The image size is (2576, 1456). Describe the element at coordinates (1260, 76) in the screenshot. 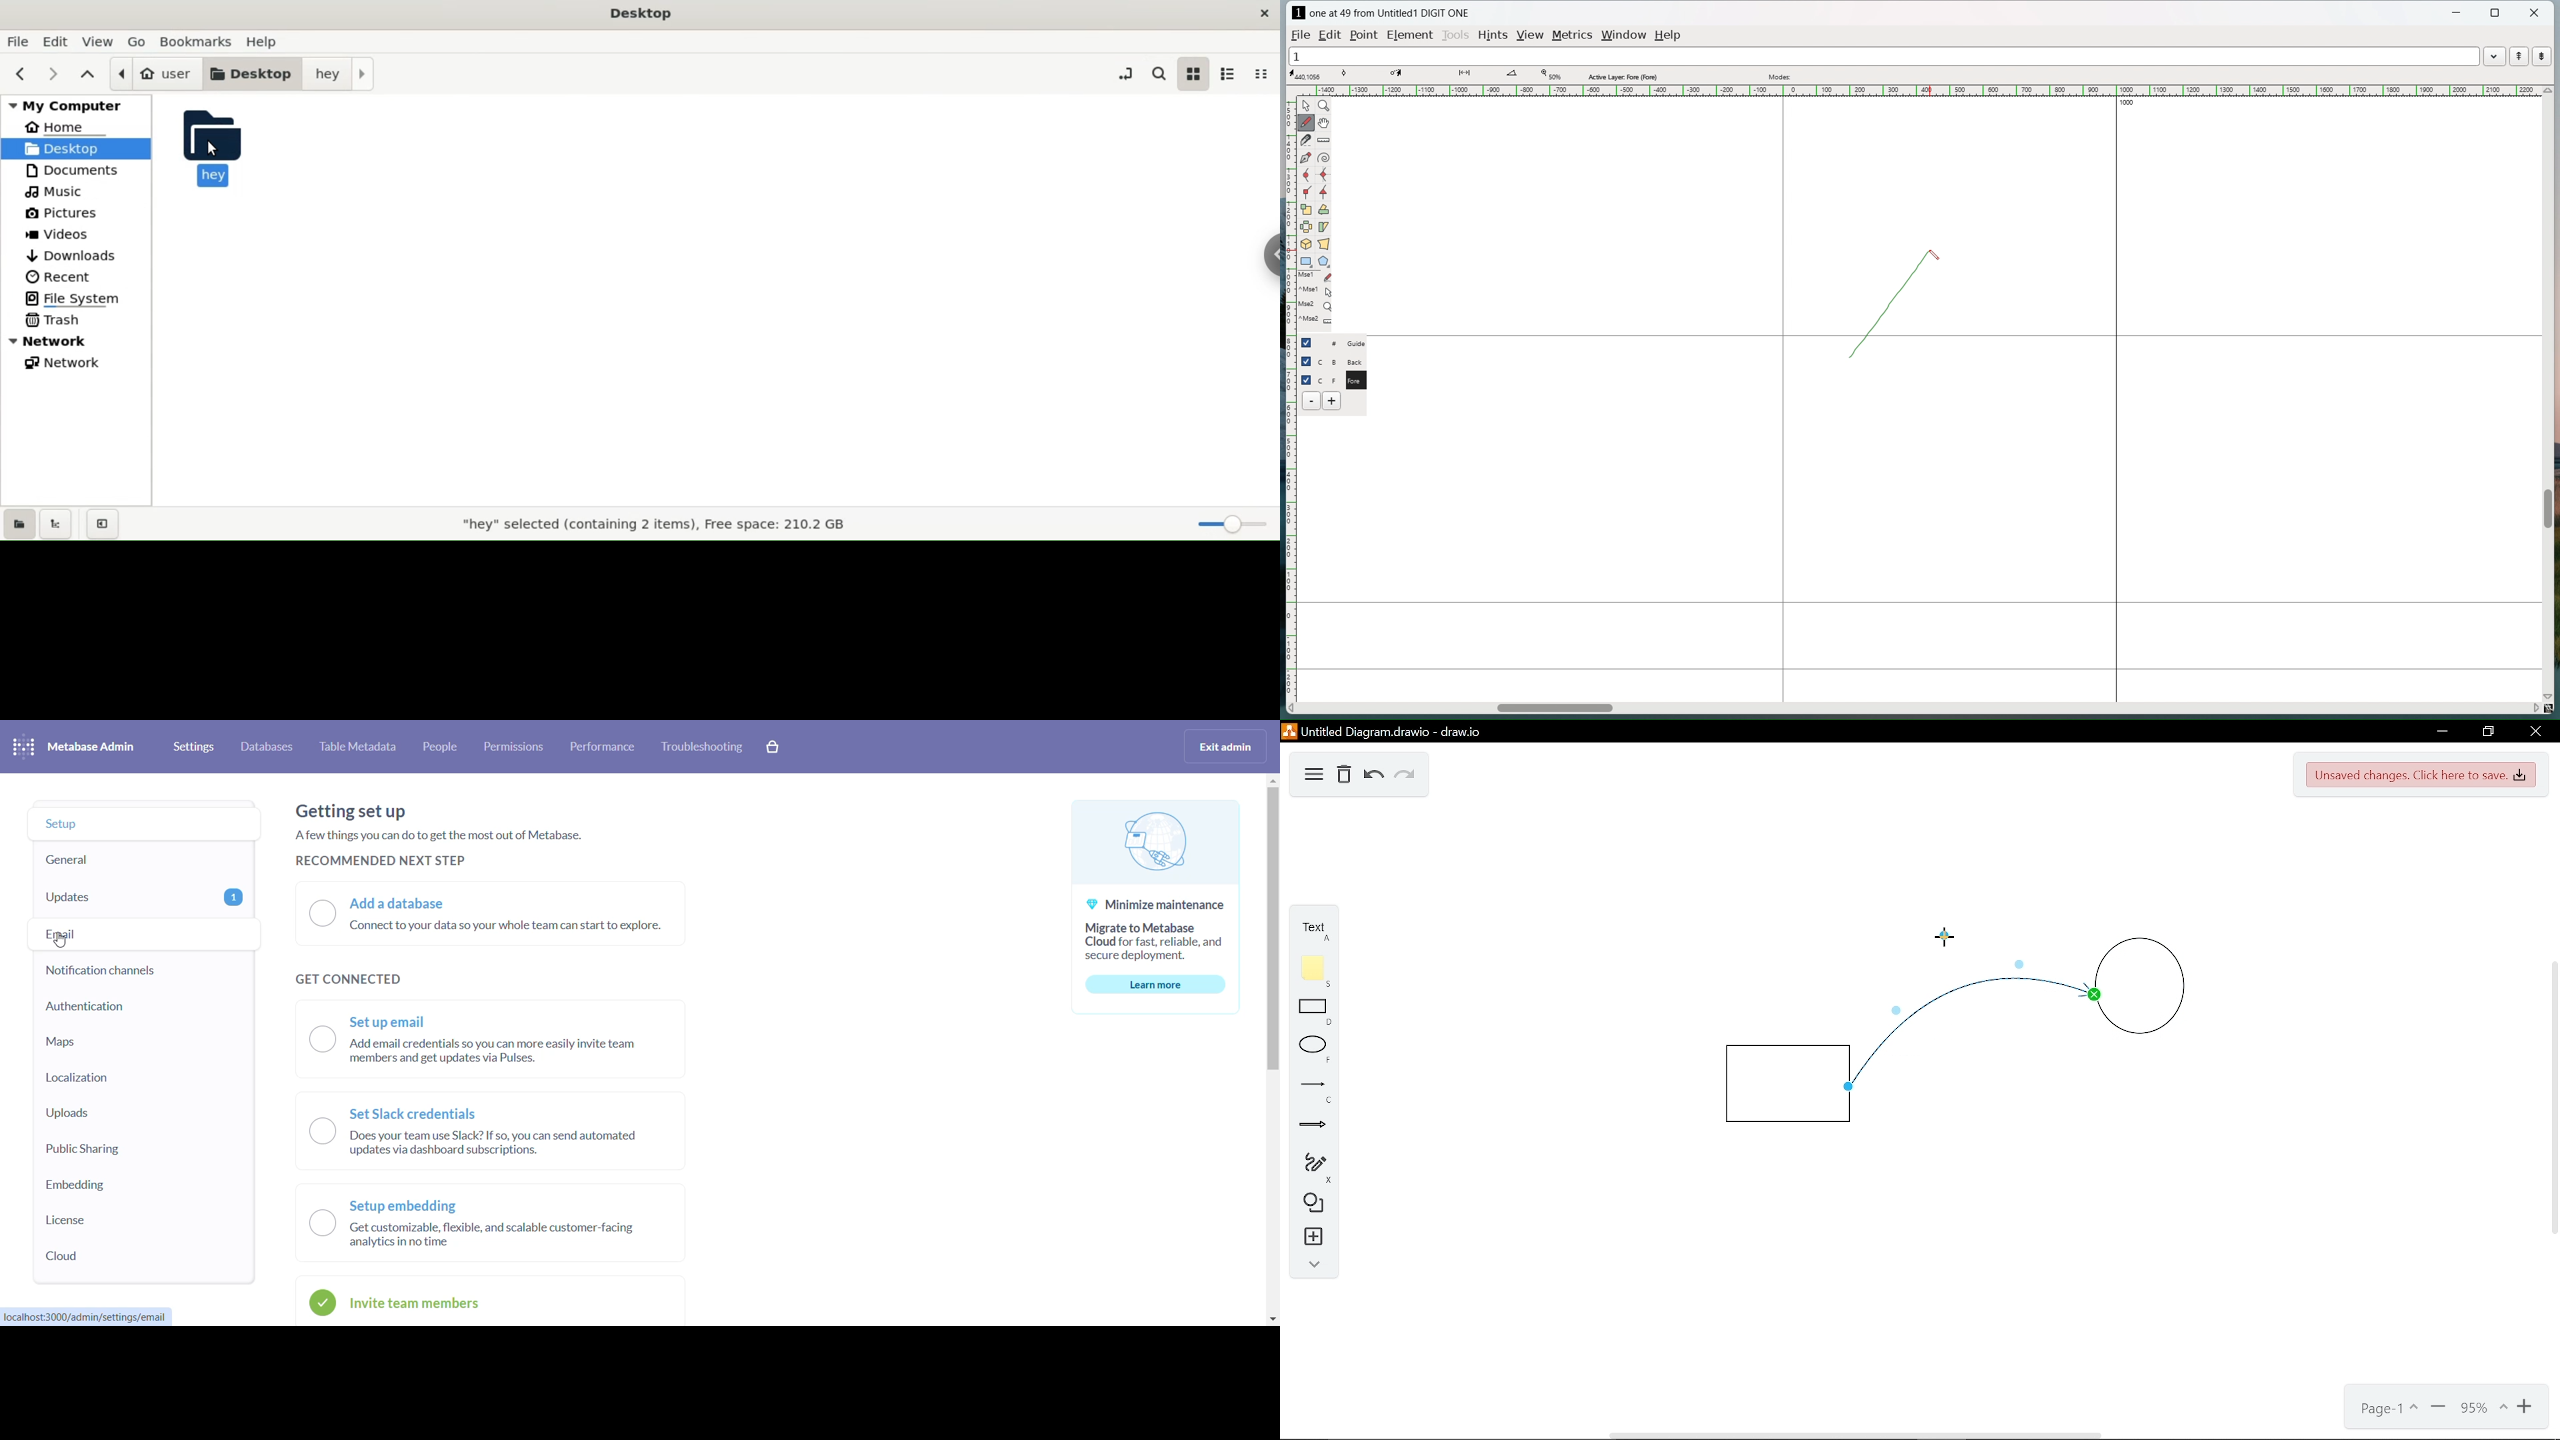

I see `compact view` at that location.